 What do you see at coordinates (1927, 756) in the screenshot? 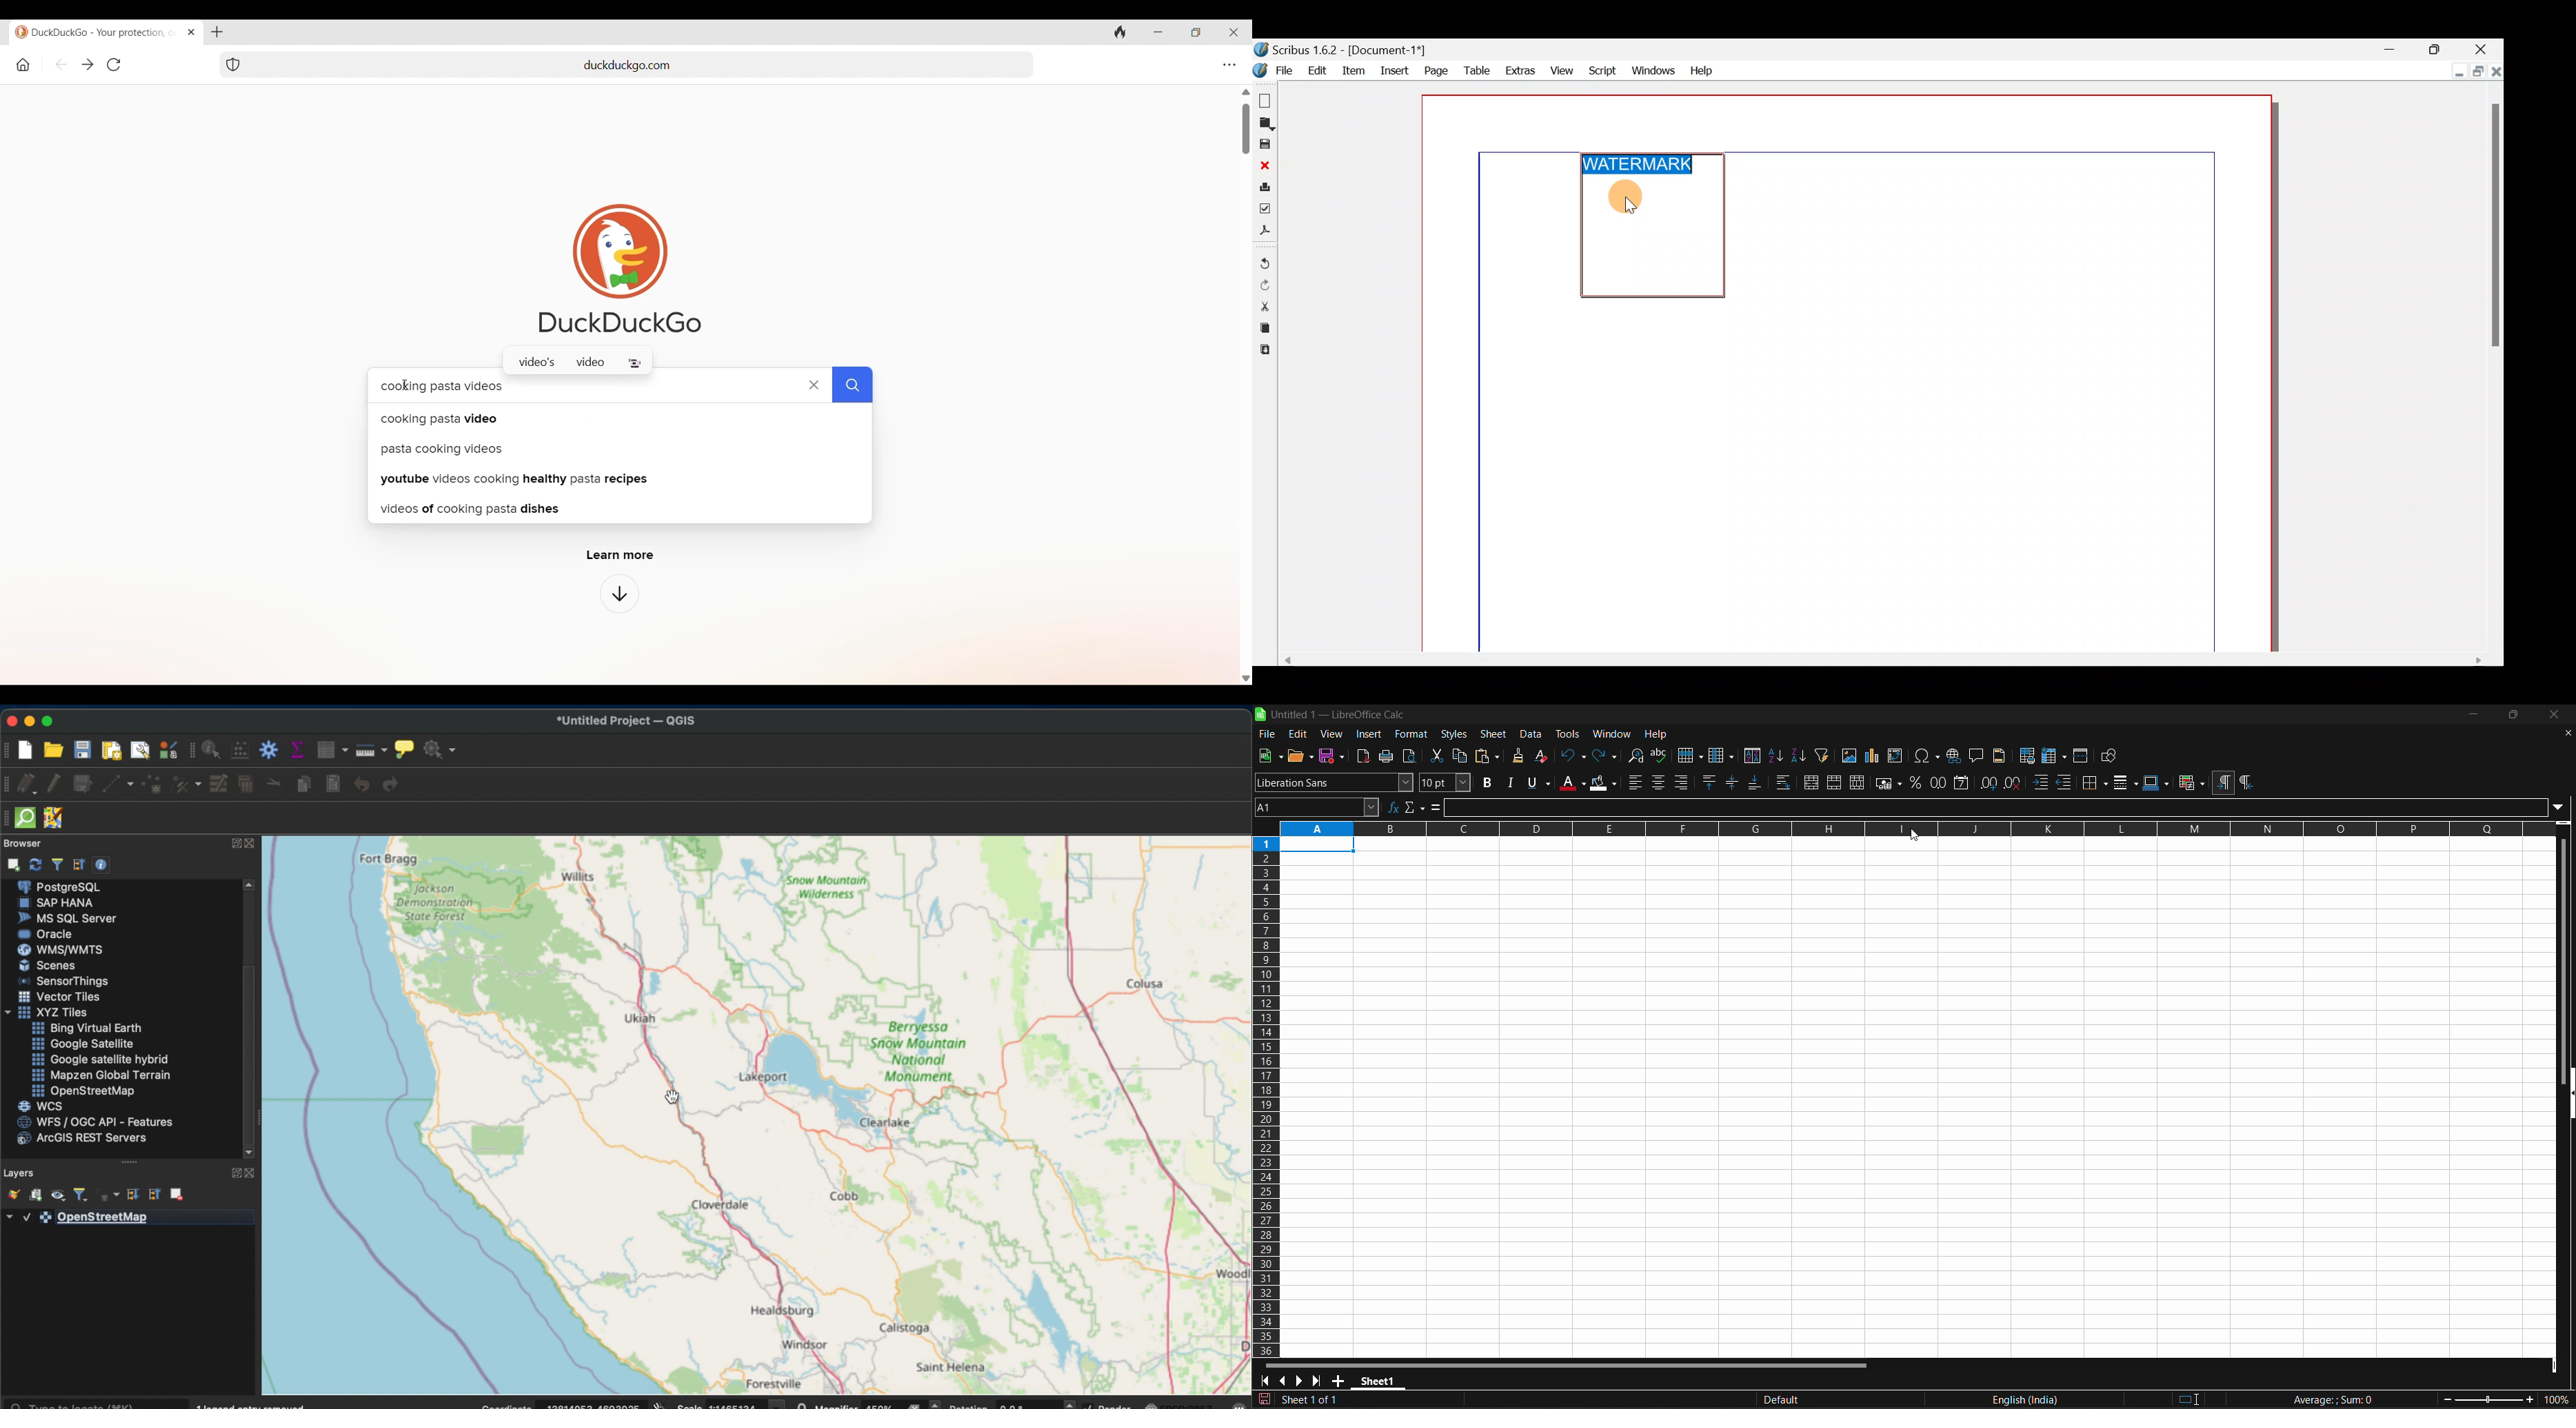
I see `insert special characters` at bounding box center [1927, 756].